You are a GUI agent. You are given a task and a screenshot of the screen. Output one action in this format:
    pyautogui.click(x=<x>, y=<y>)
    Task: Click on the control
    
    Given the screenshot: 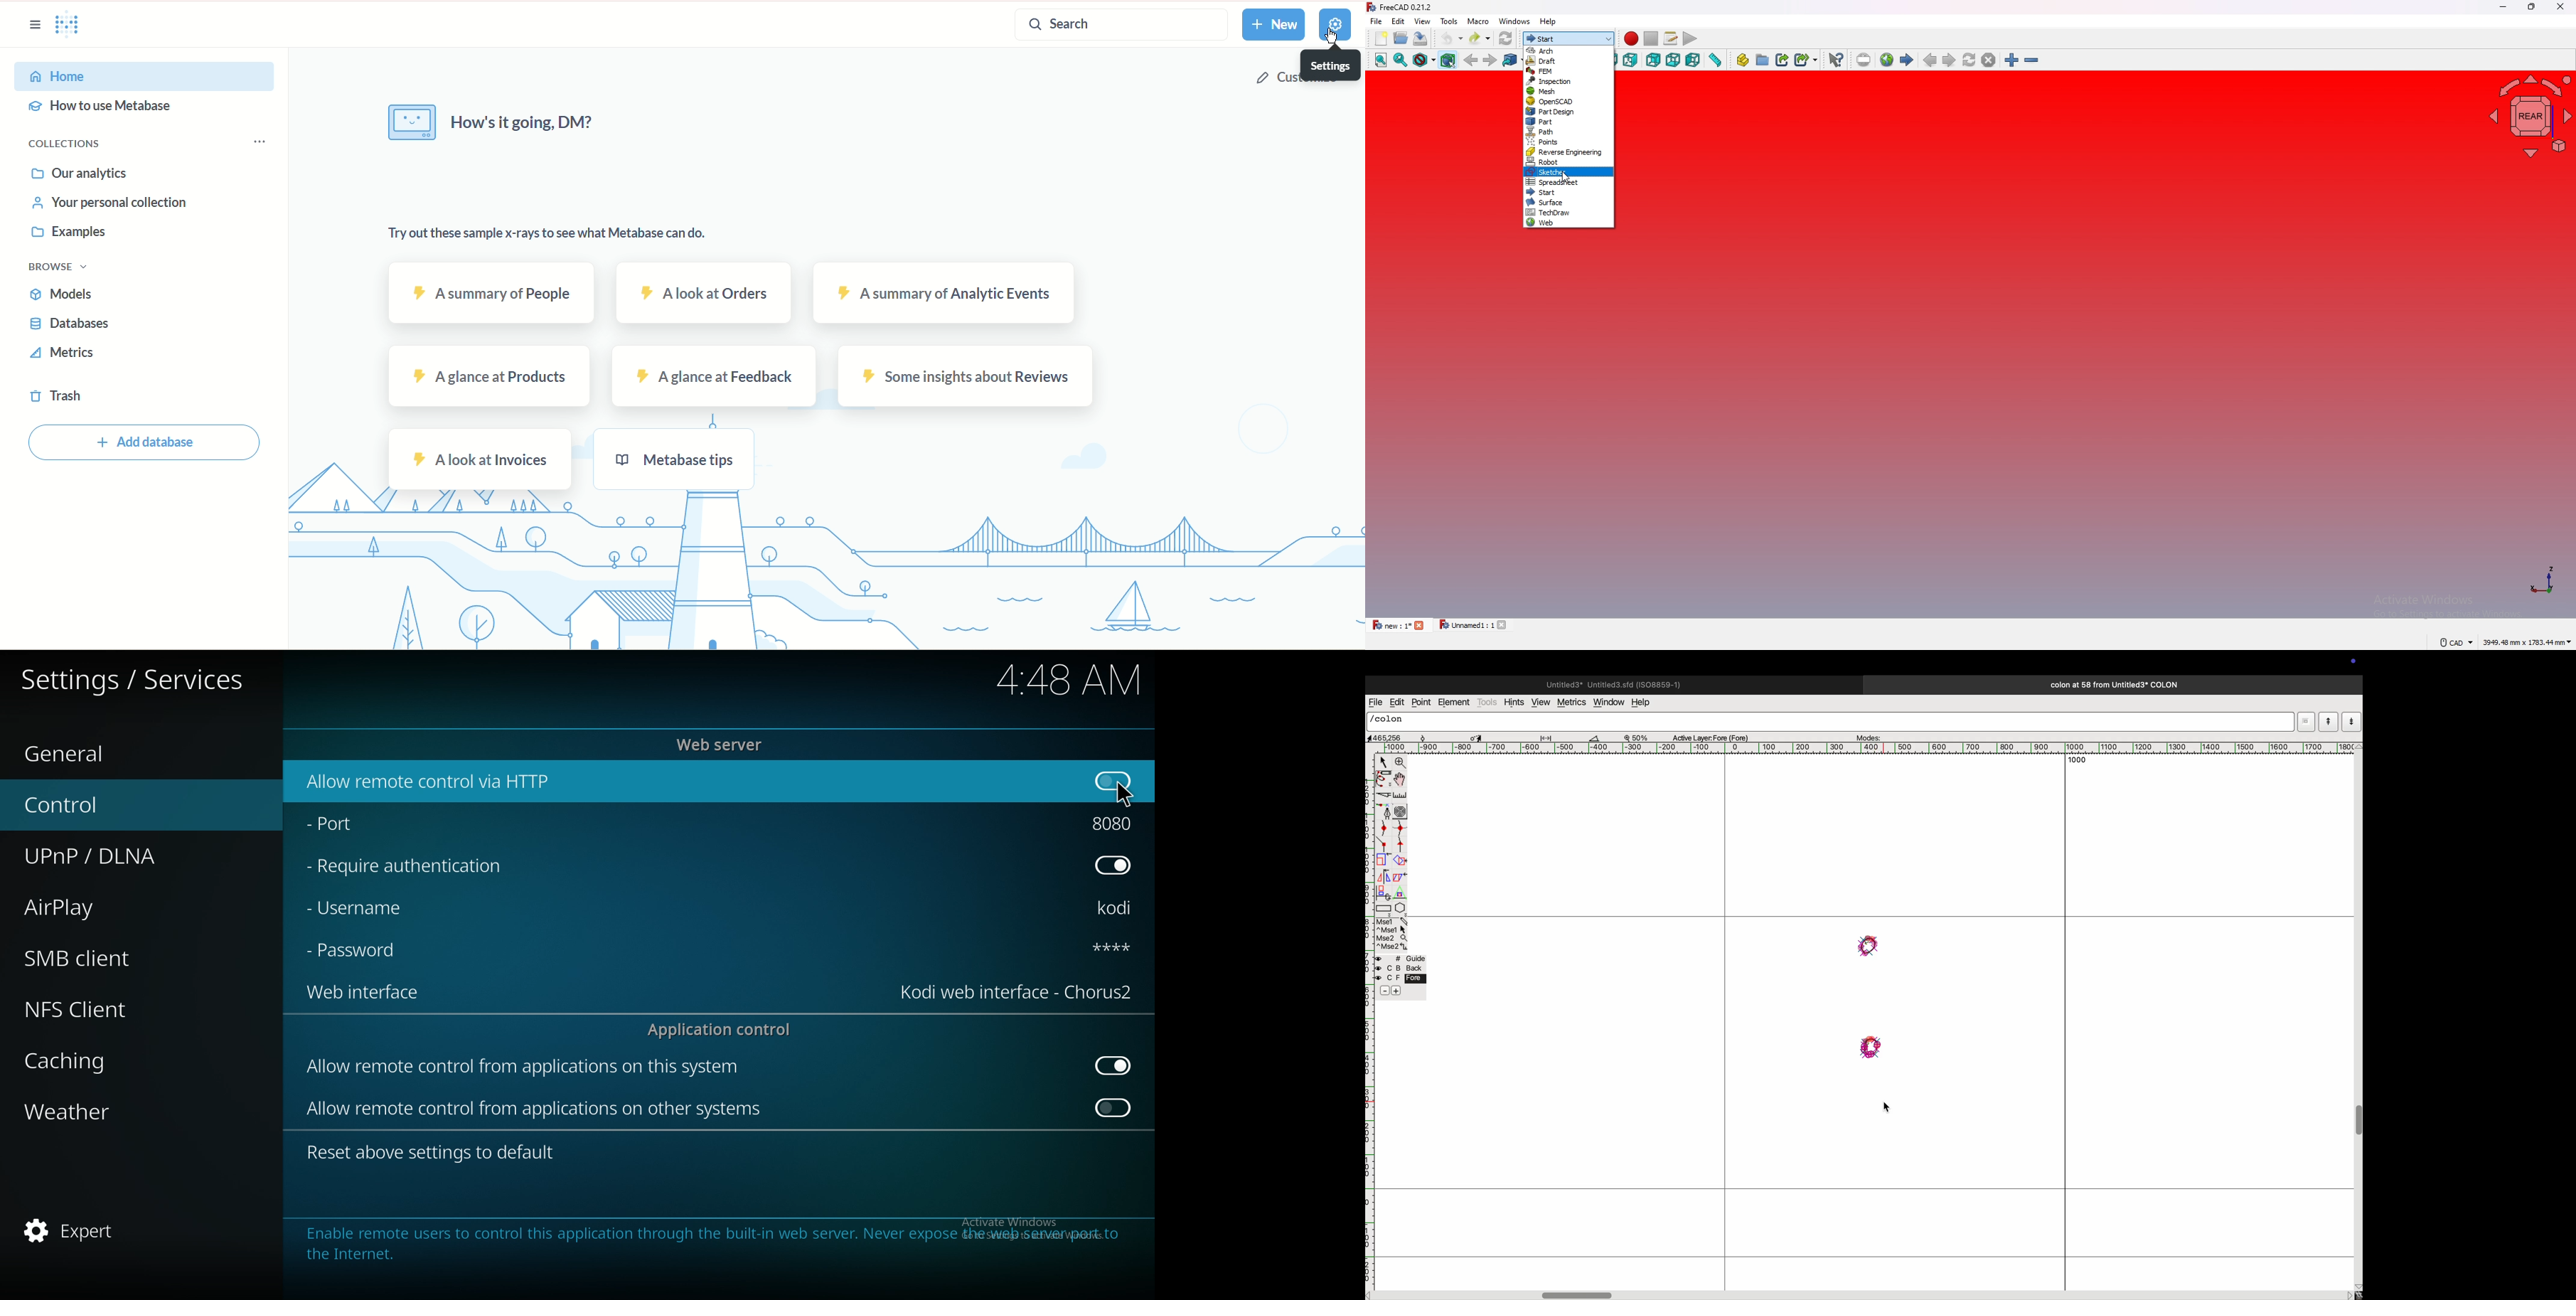 What is the action you would take?
    pyautogui.click(x=88, y=804)
    